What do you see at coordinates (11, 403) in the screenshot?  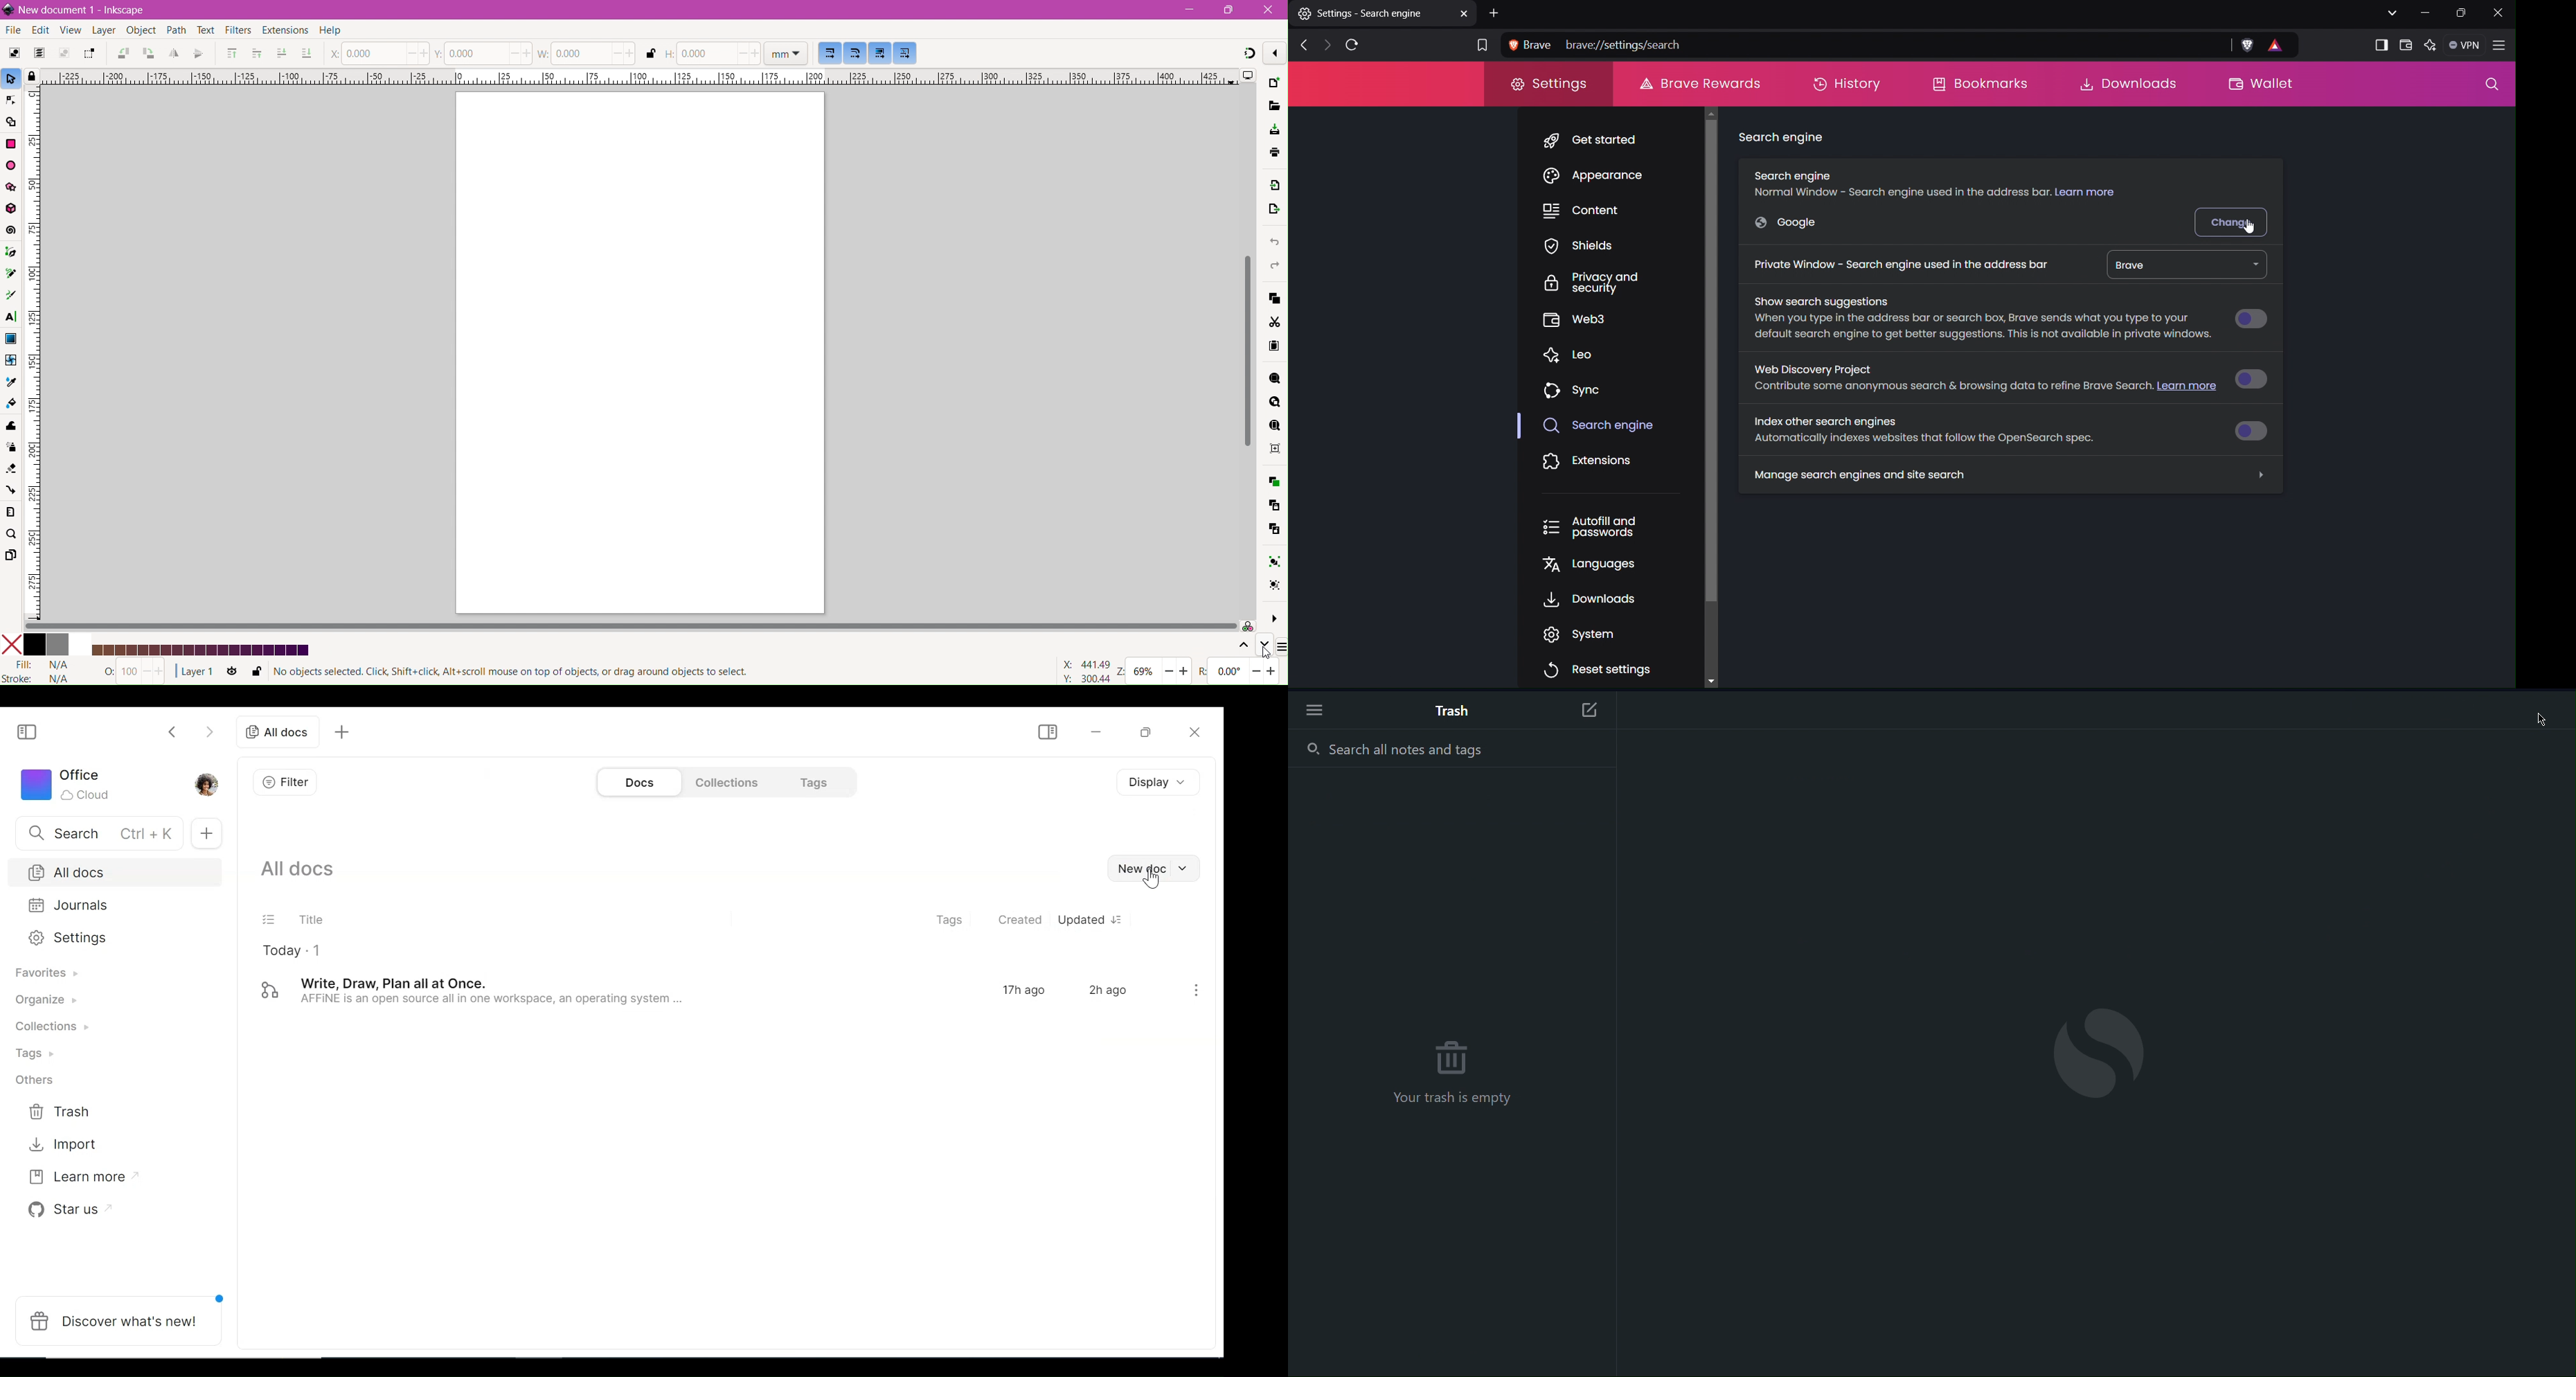 I see `Paint Bucket Tool` at bounding box center [11, 403].